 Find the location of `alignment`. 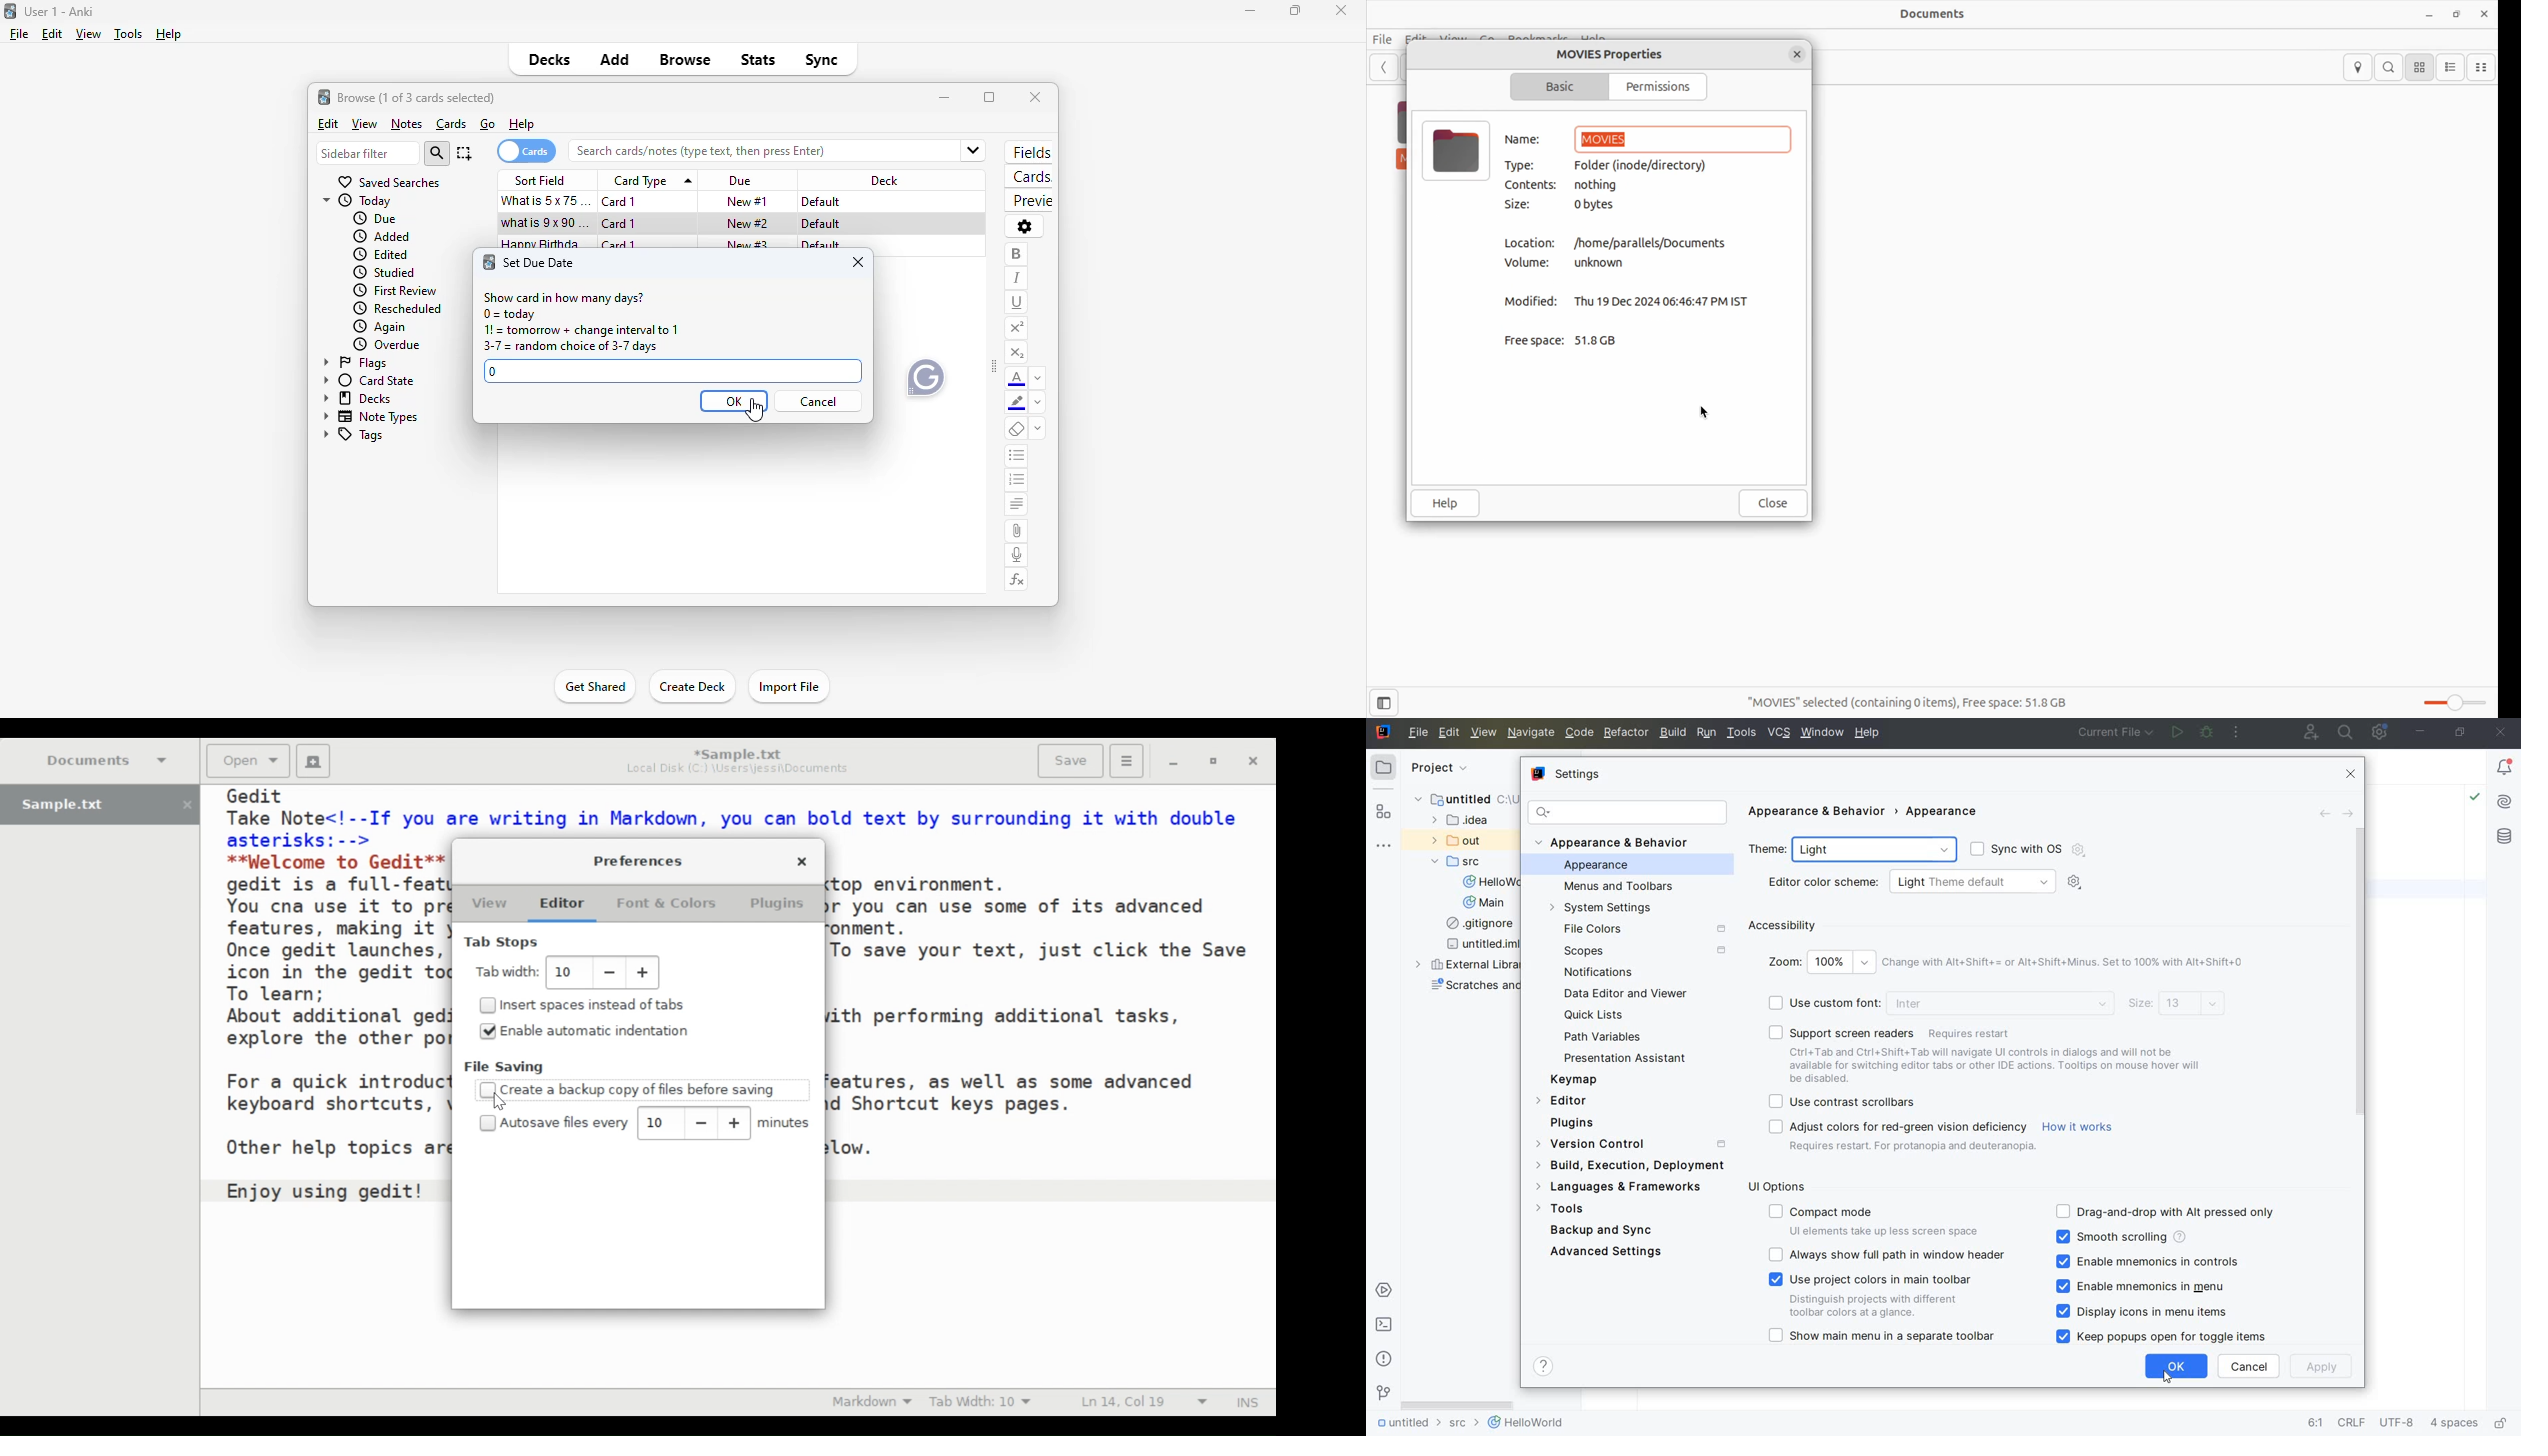

alignment is located at coordinates (1016, 504).